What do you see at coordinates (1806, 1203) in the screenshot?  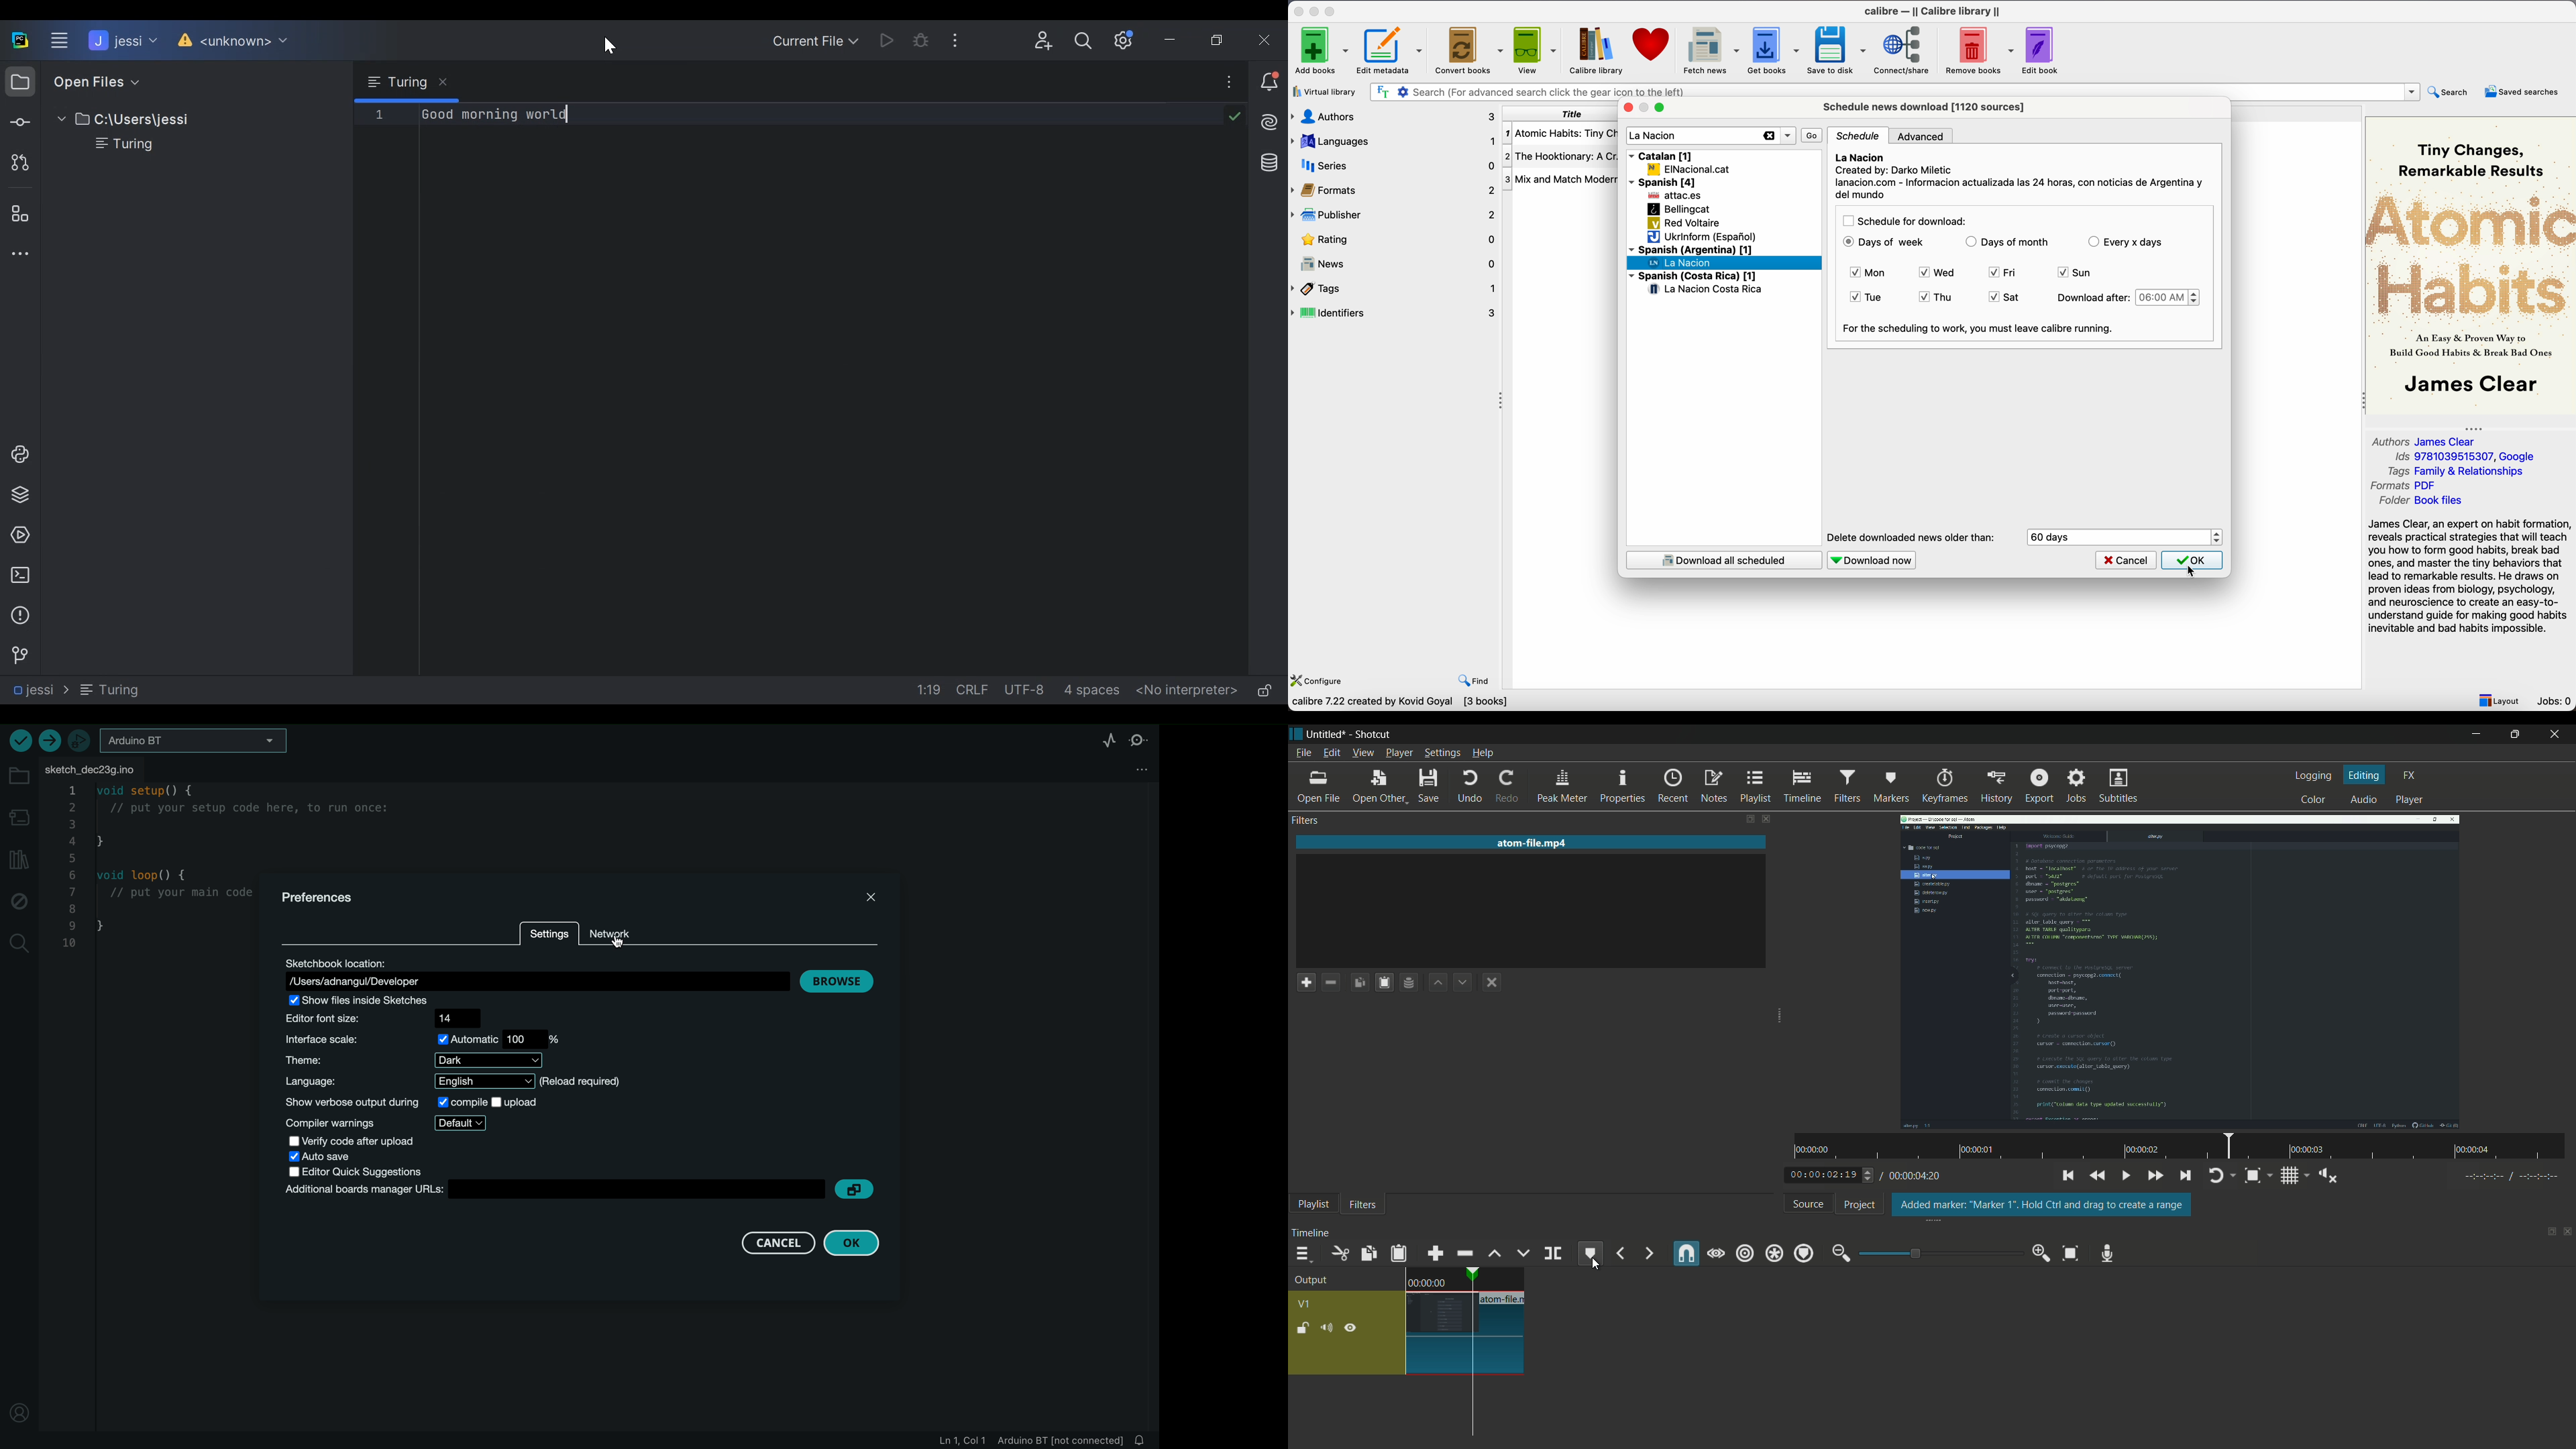 I see `source` at bounding box center [1806, 1203].